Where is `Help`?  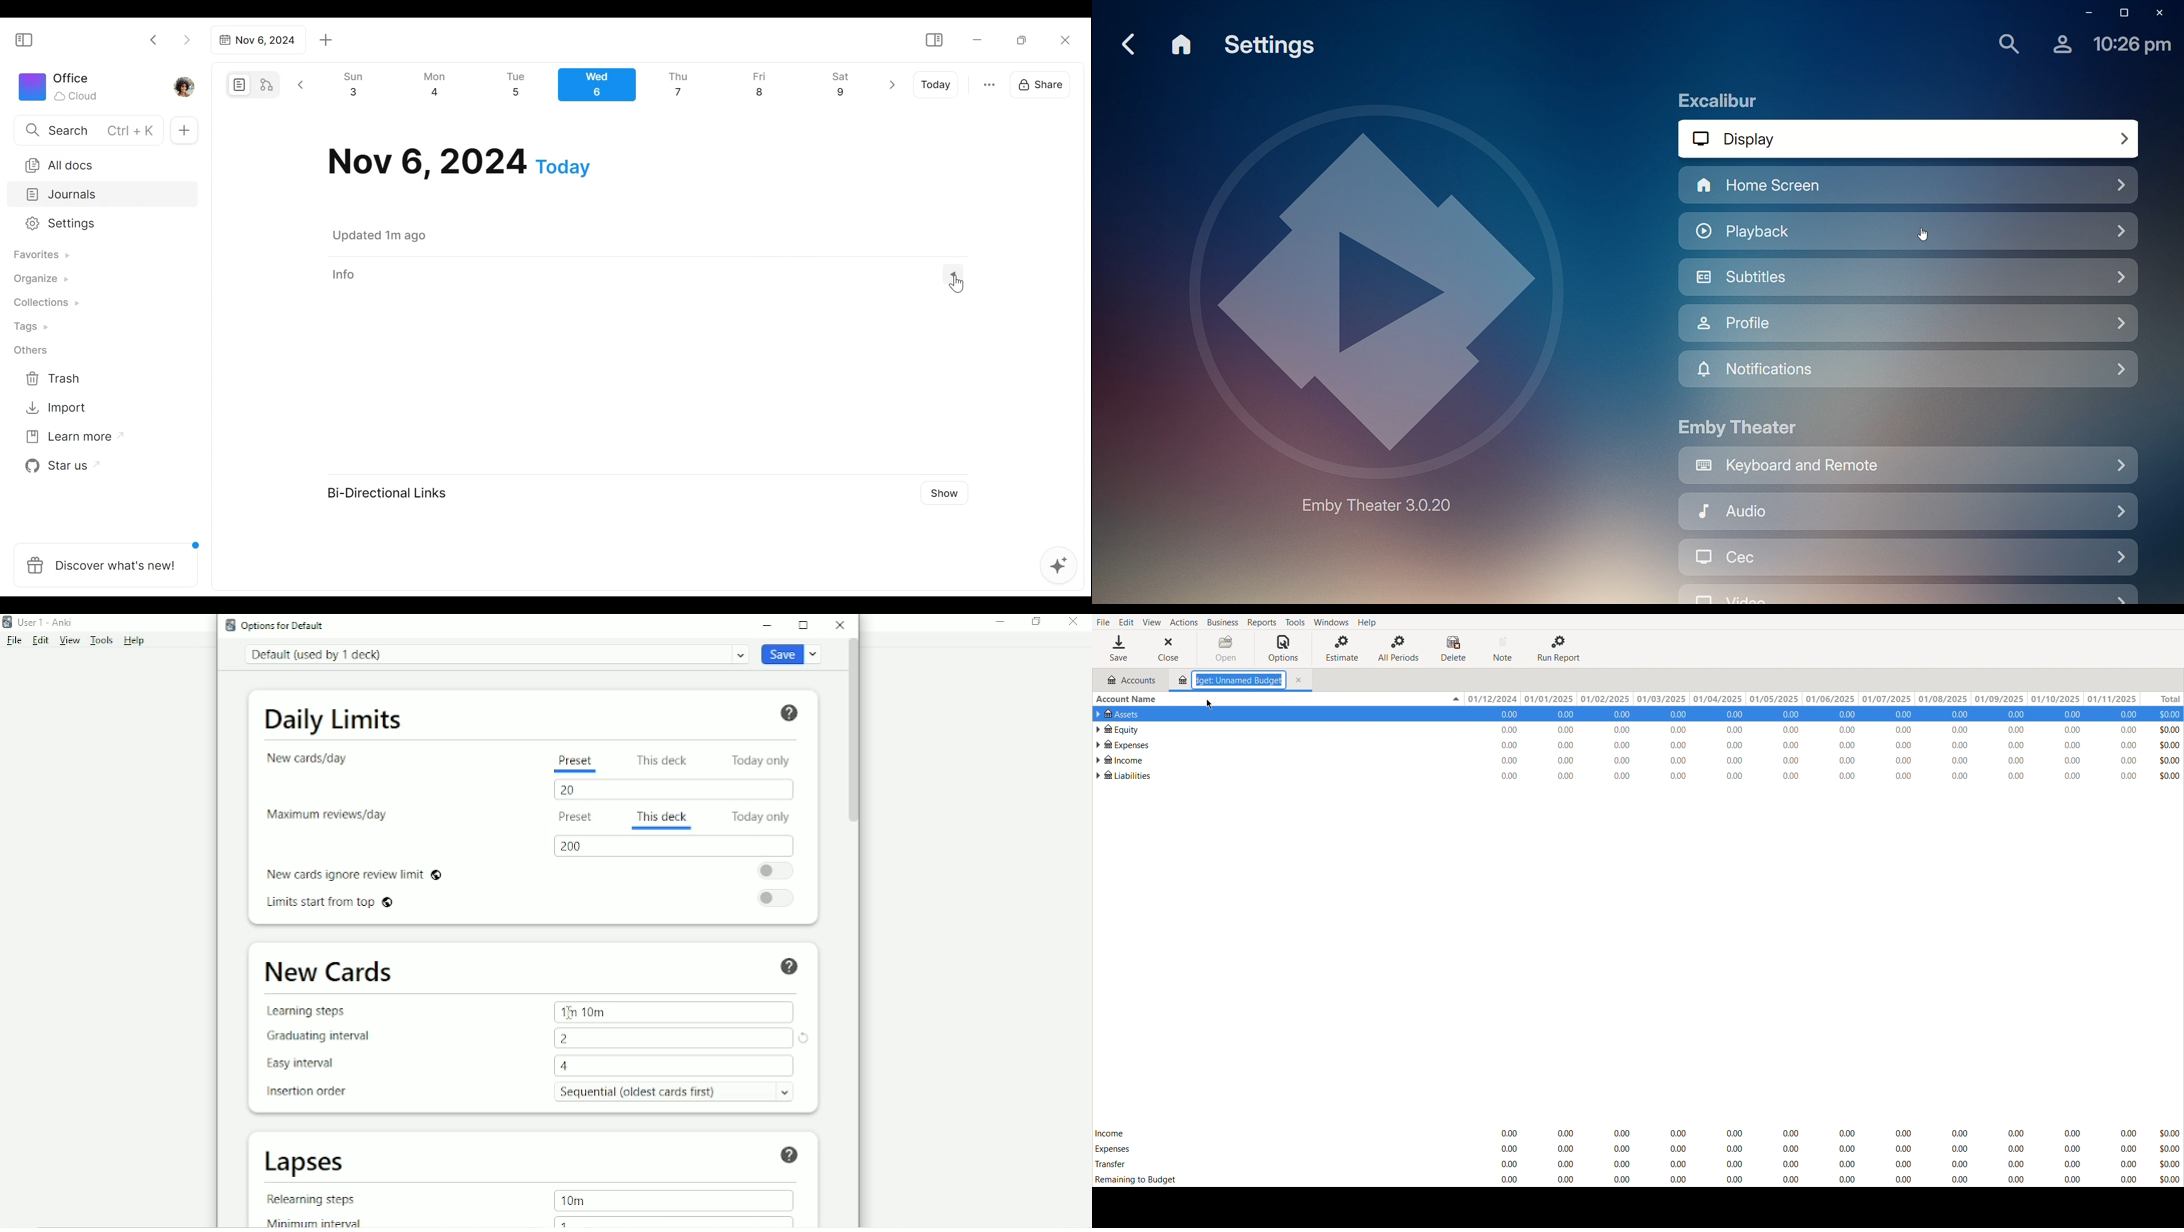
Help is located at coordinates (792, 967).